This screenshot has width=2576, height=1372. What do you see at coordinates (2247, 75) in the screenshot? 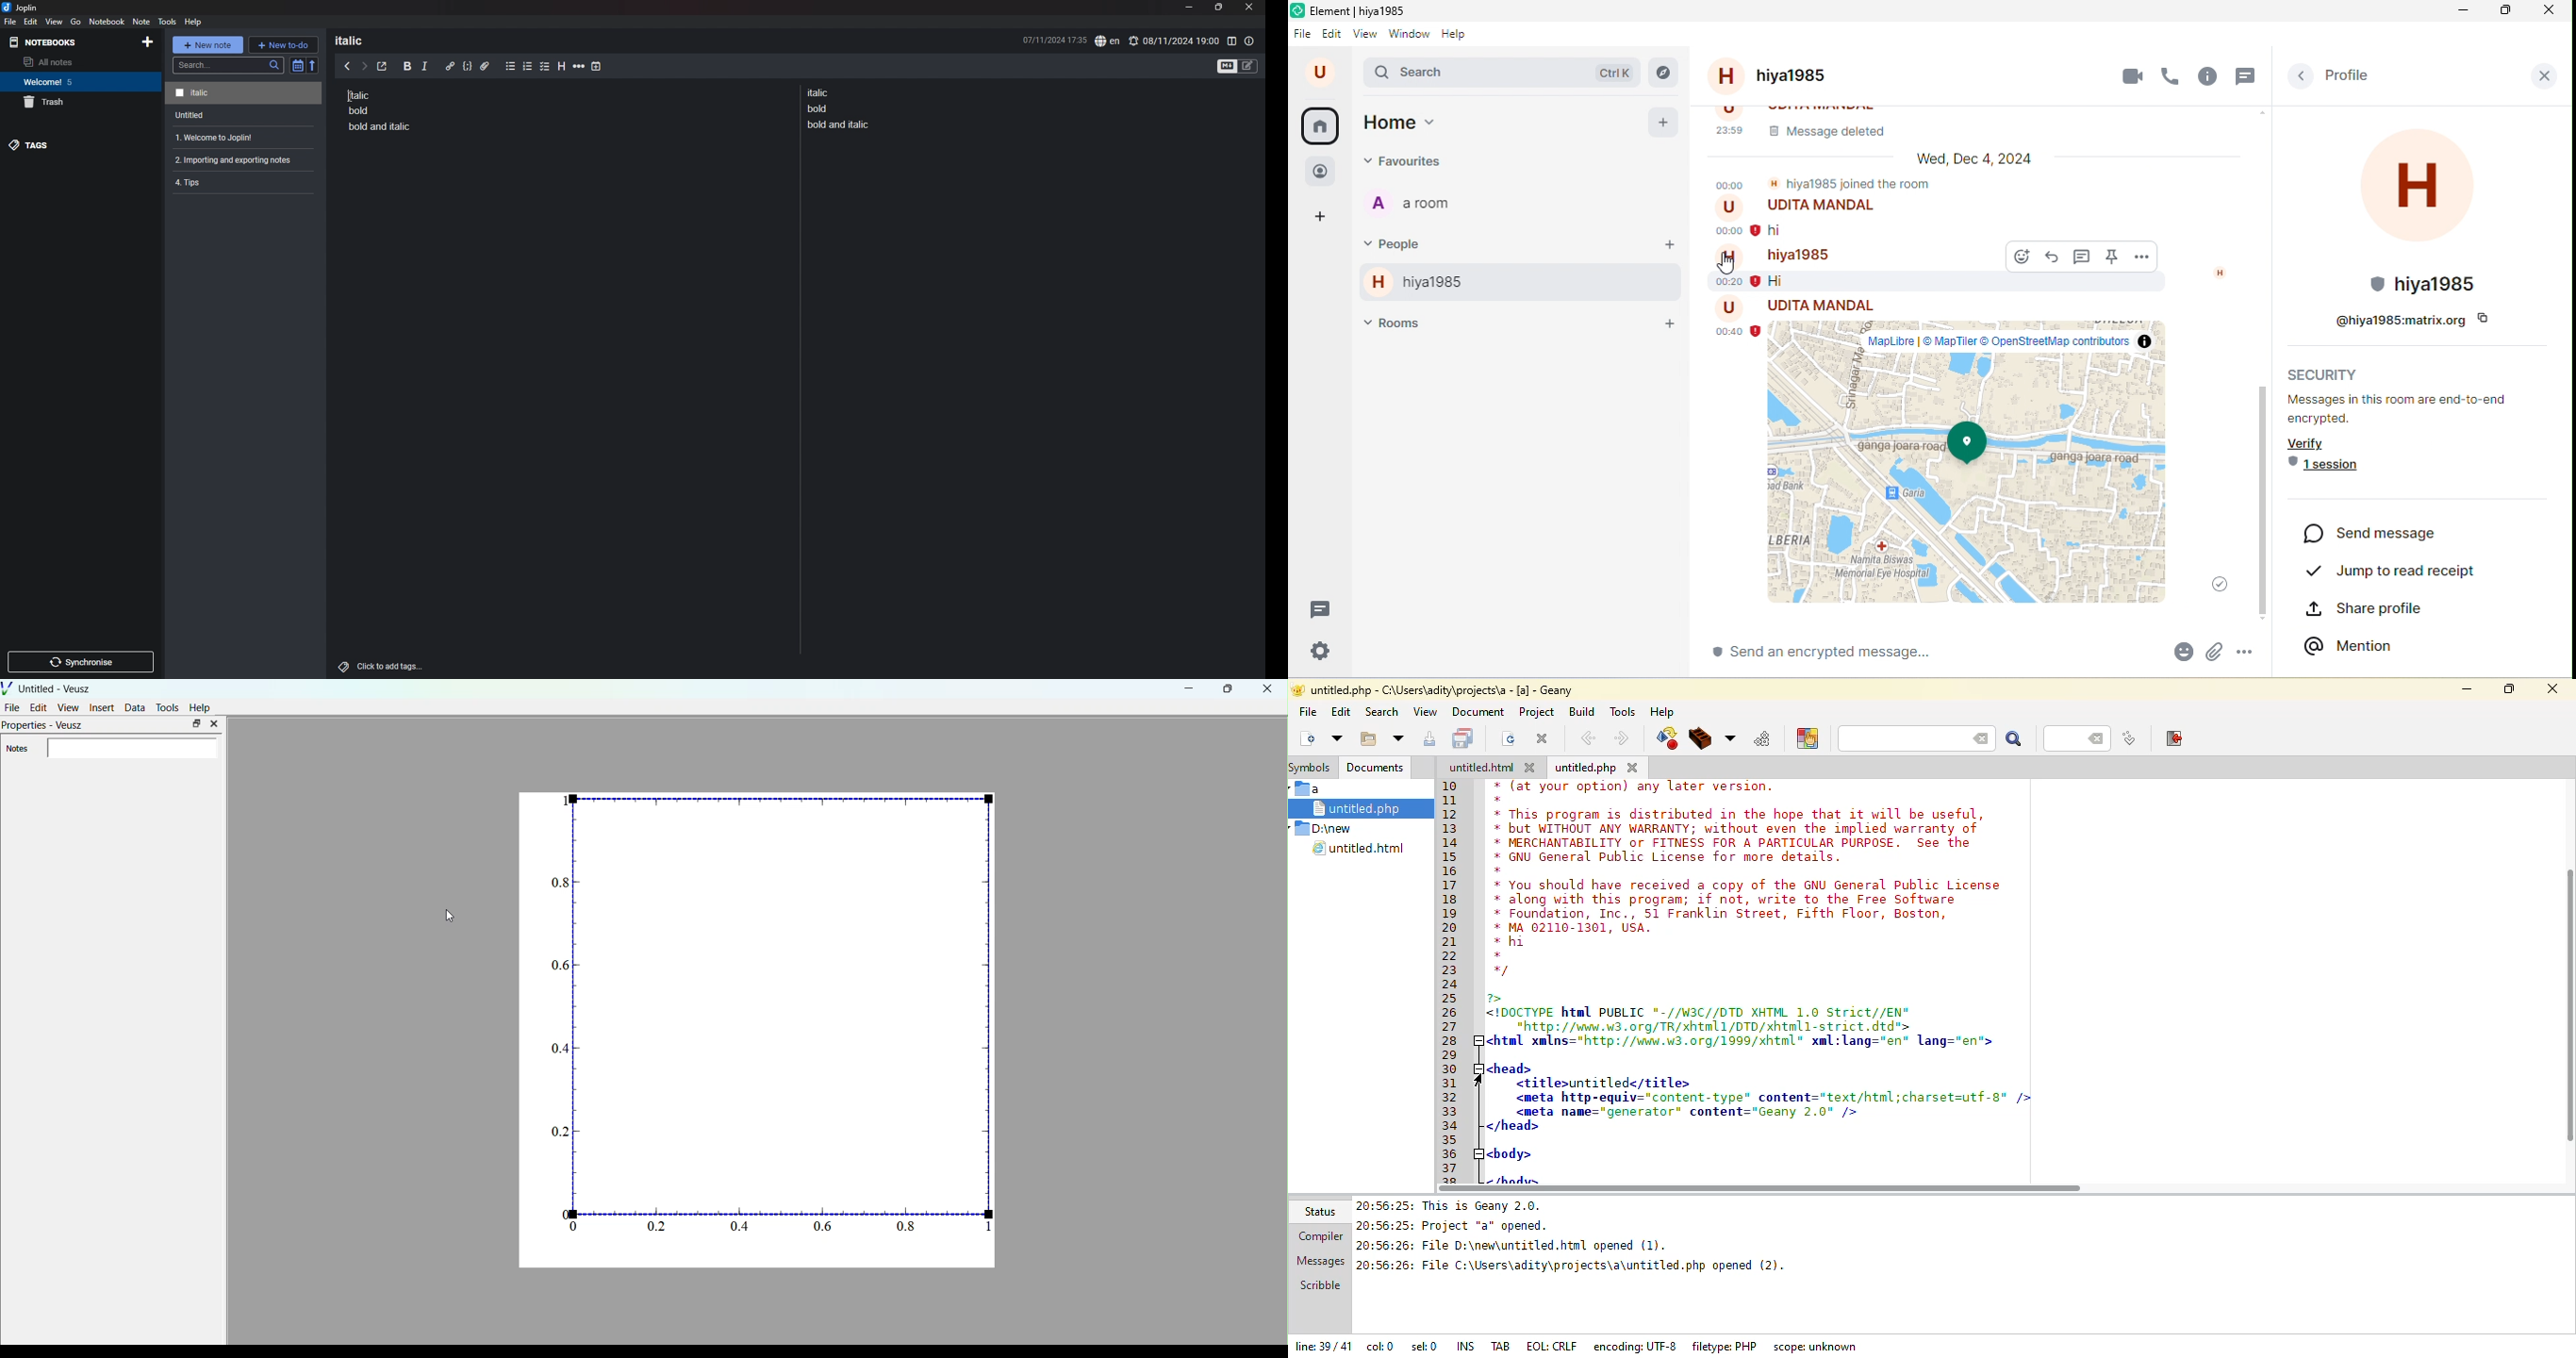
I see `threads` at bounding box center [2247, 75].